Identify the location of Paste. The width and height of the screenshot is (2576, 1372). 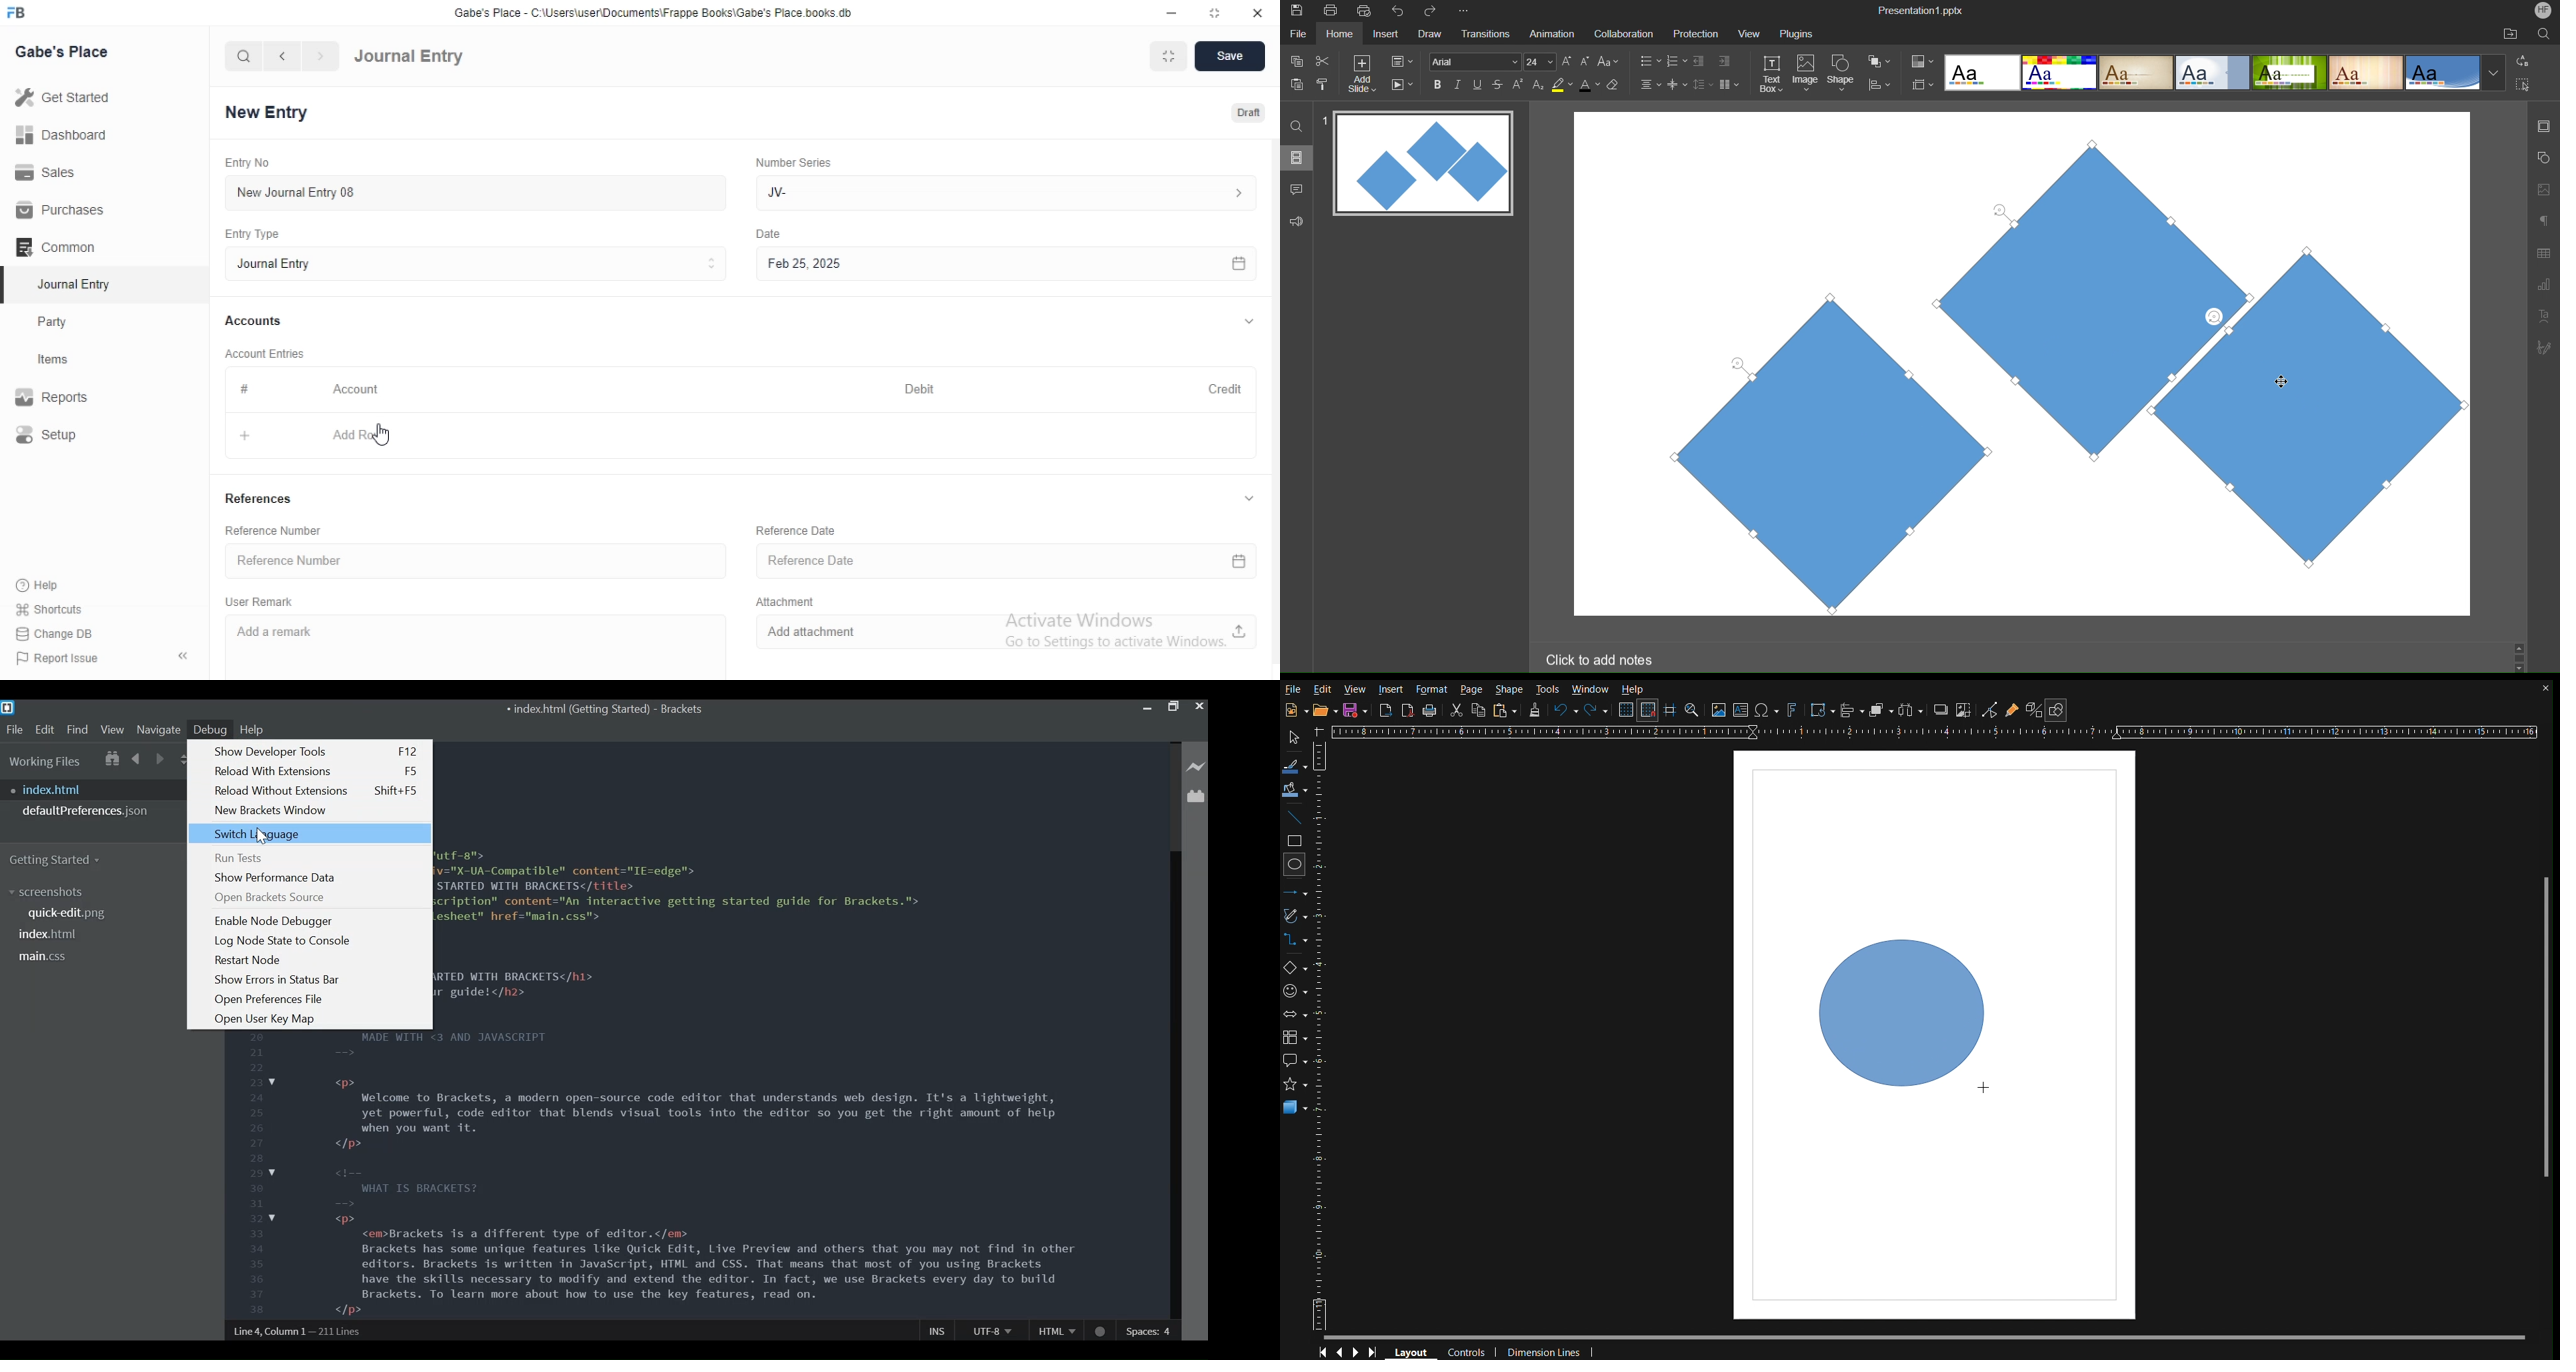
(1505, 711).